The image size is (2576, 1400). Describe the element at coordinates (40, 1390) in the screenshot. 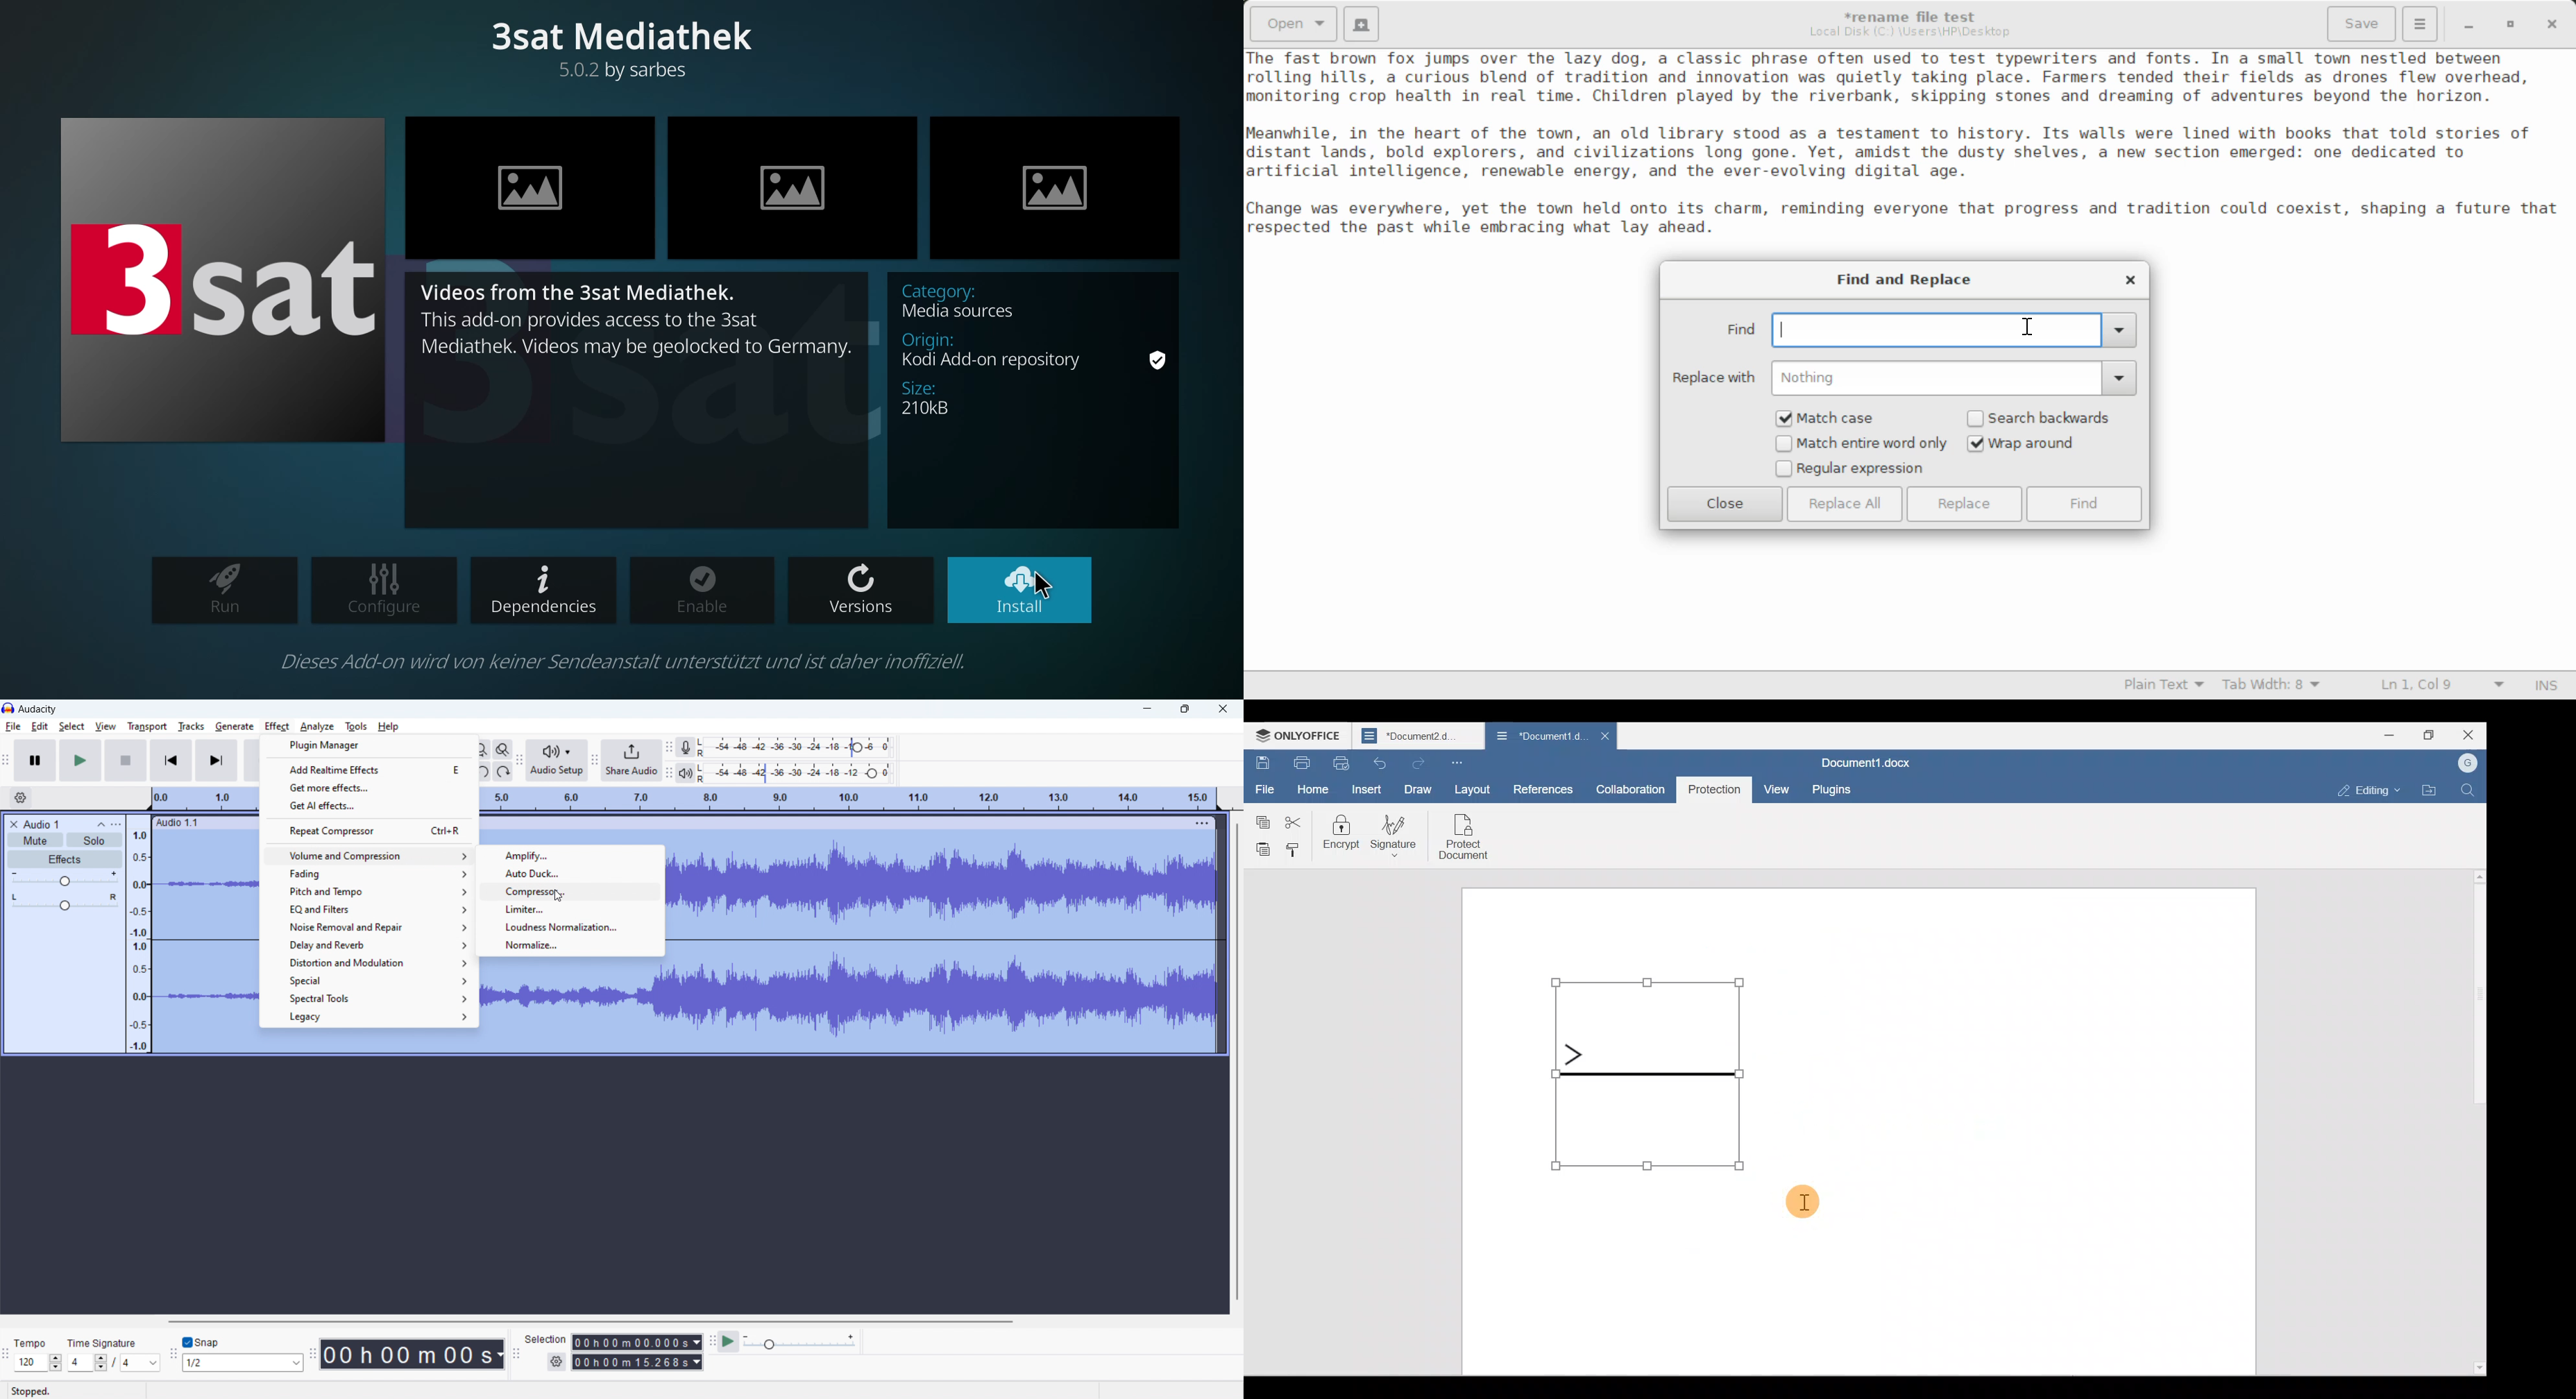

I see `Stopped` at that location.